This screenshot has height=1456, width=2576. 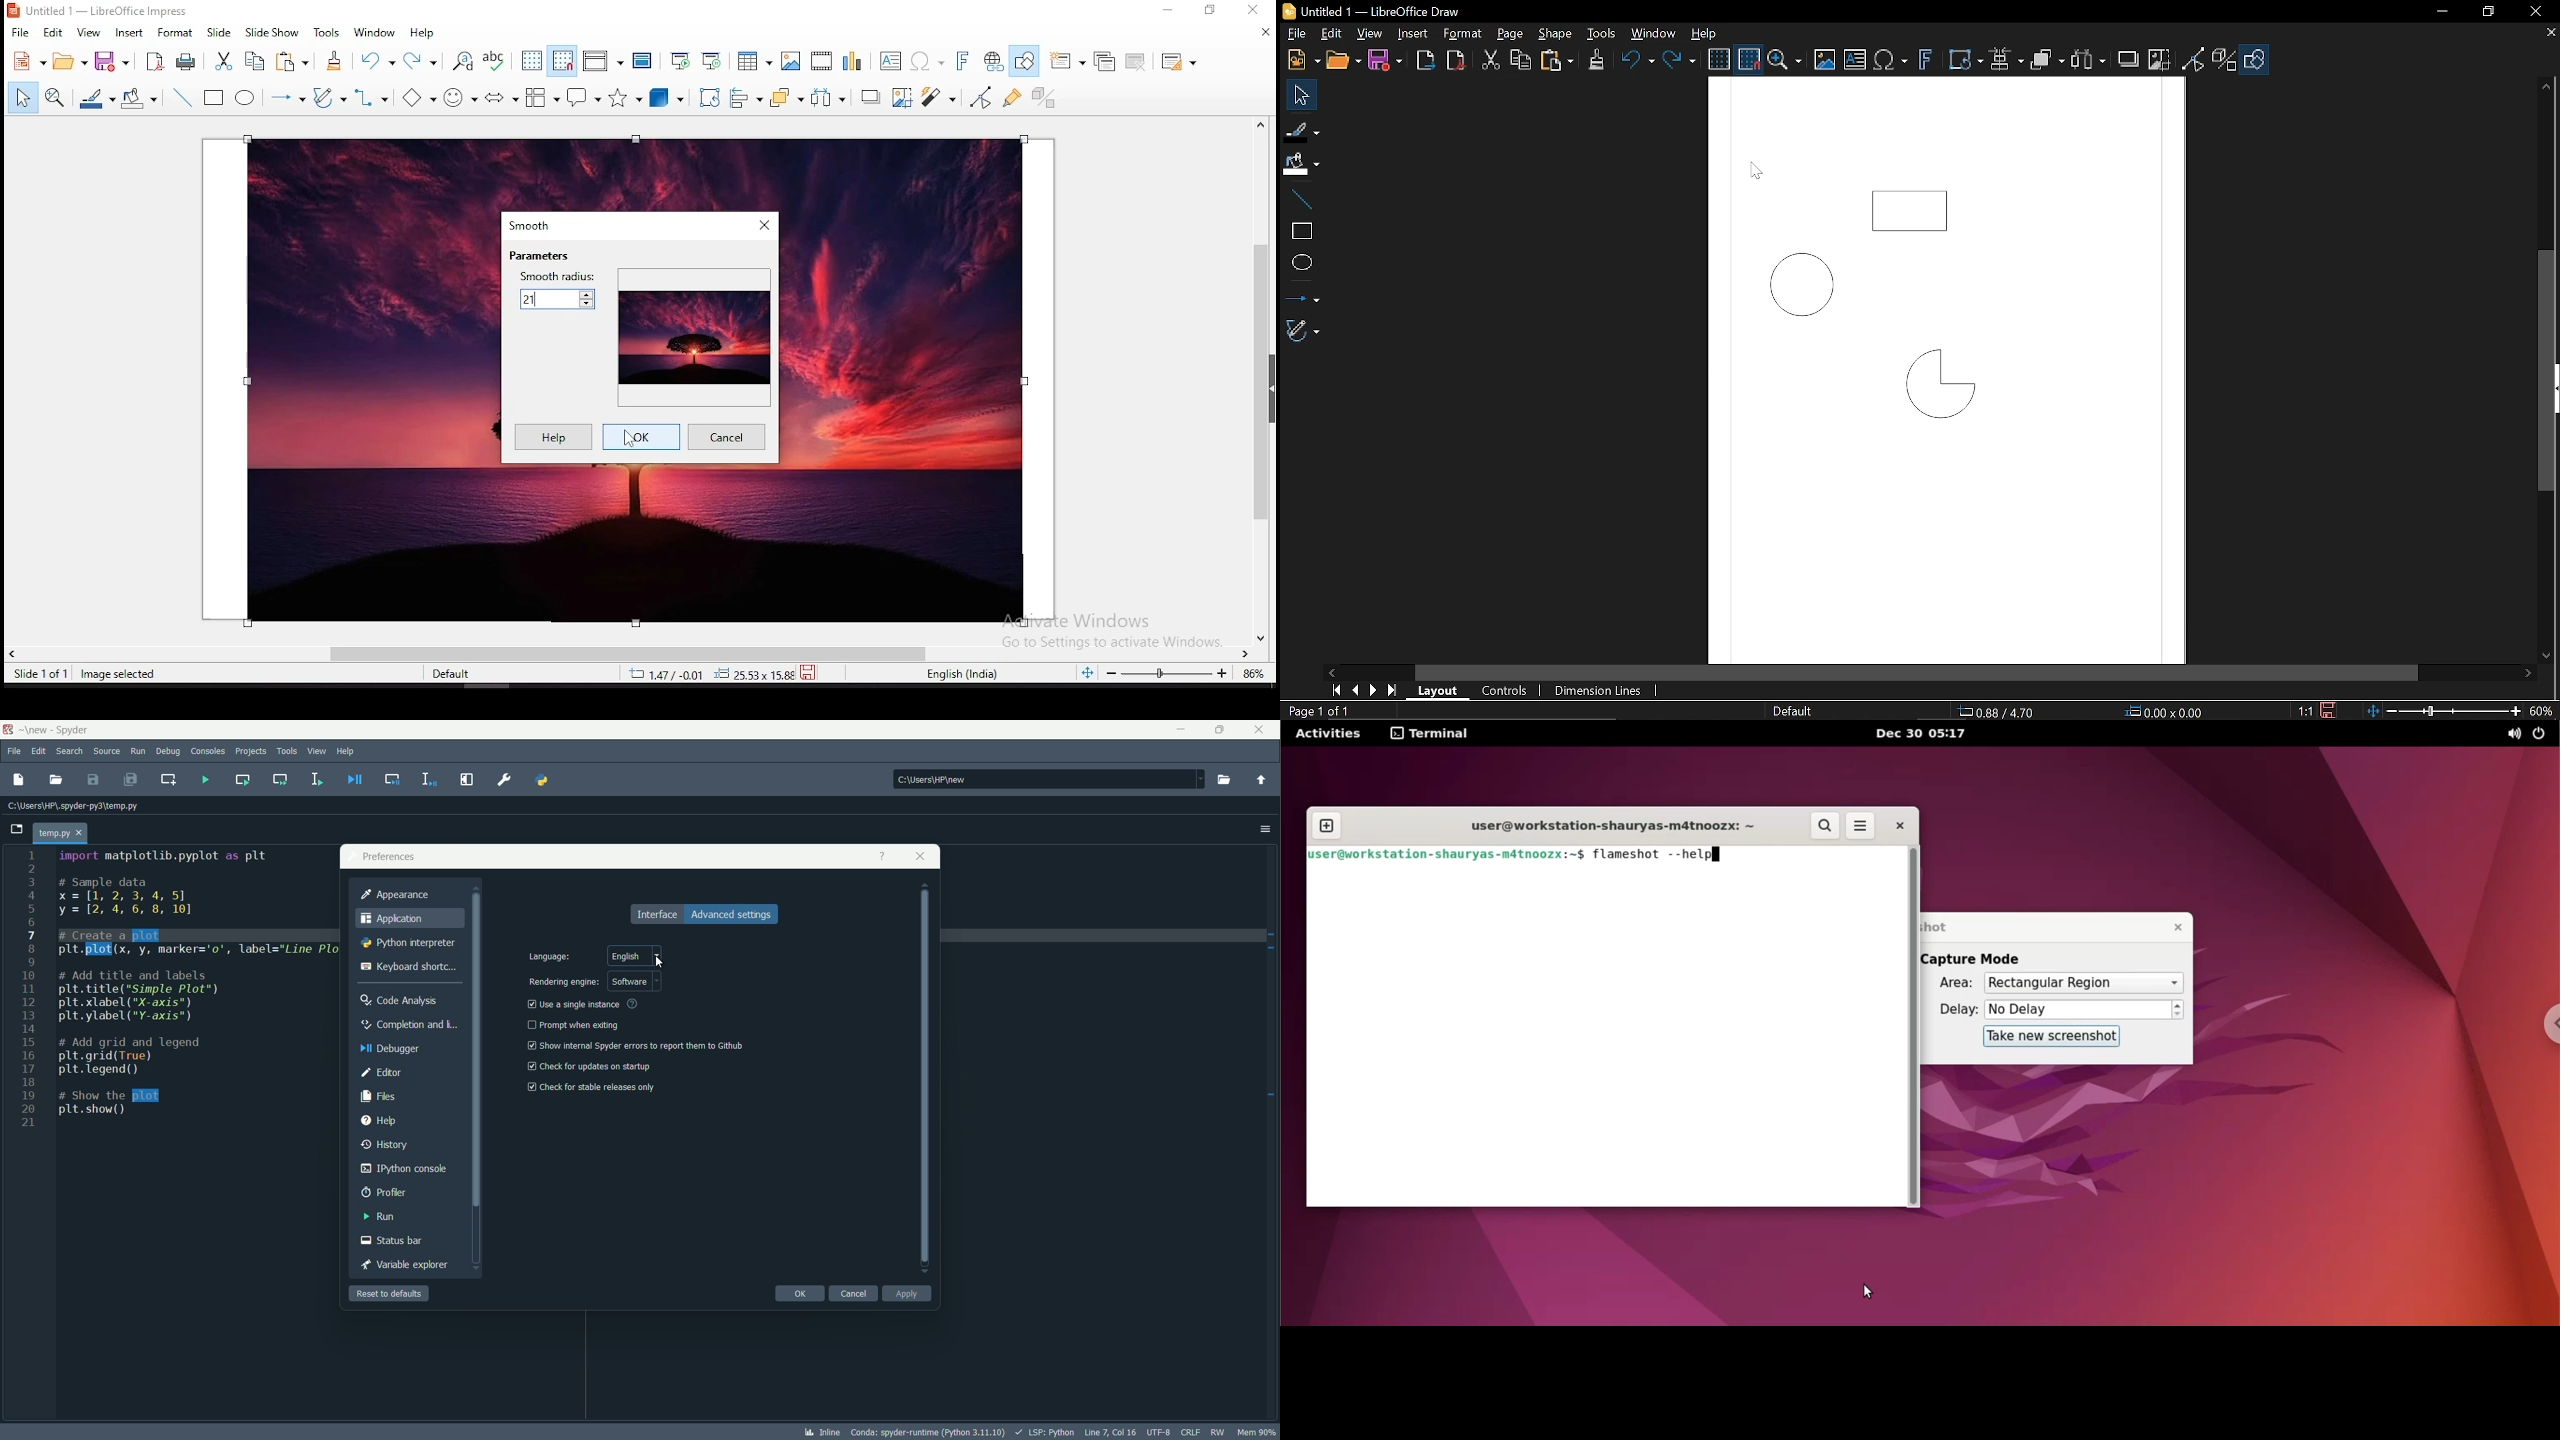 I want to click on save all files, so click(x=131, y=780).